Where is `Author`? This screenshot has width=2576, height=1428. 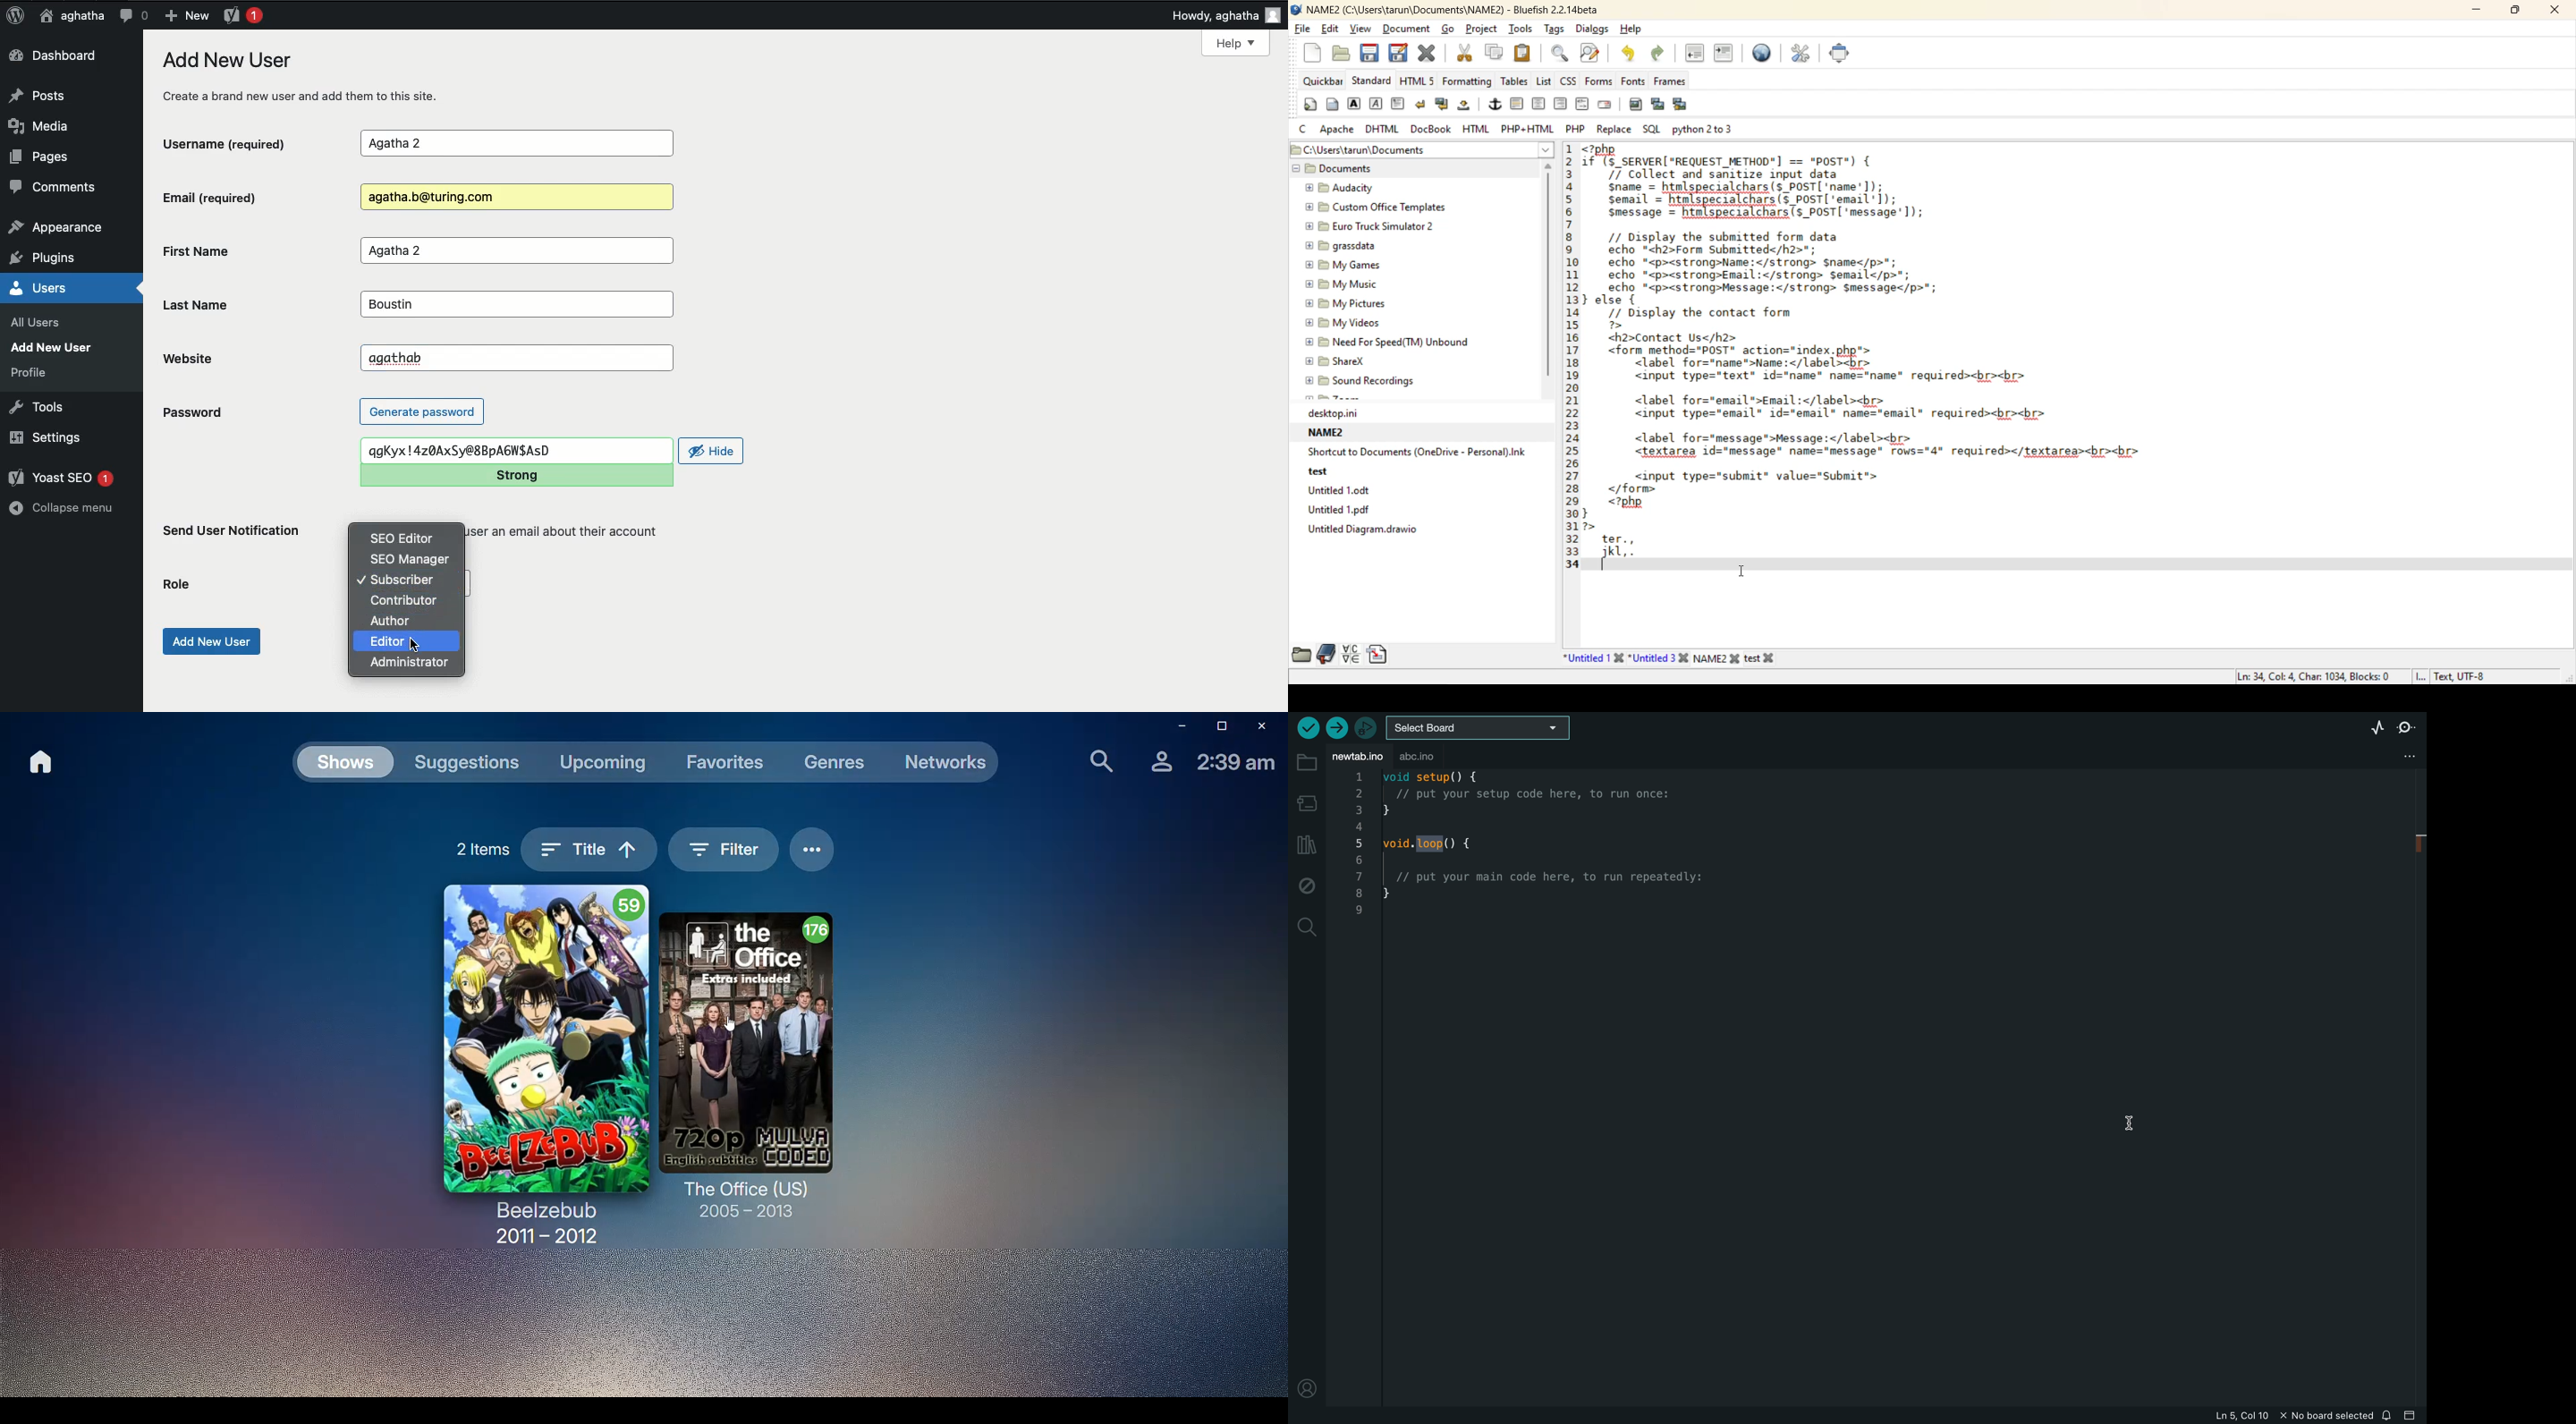 Author is located at coordinates (391, 620).